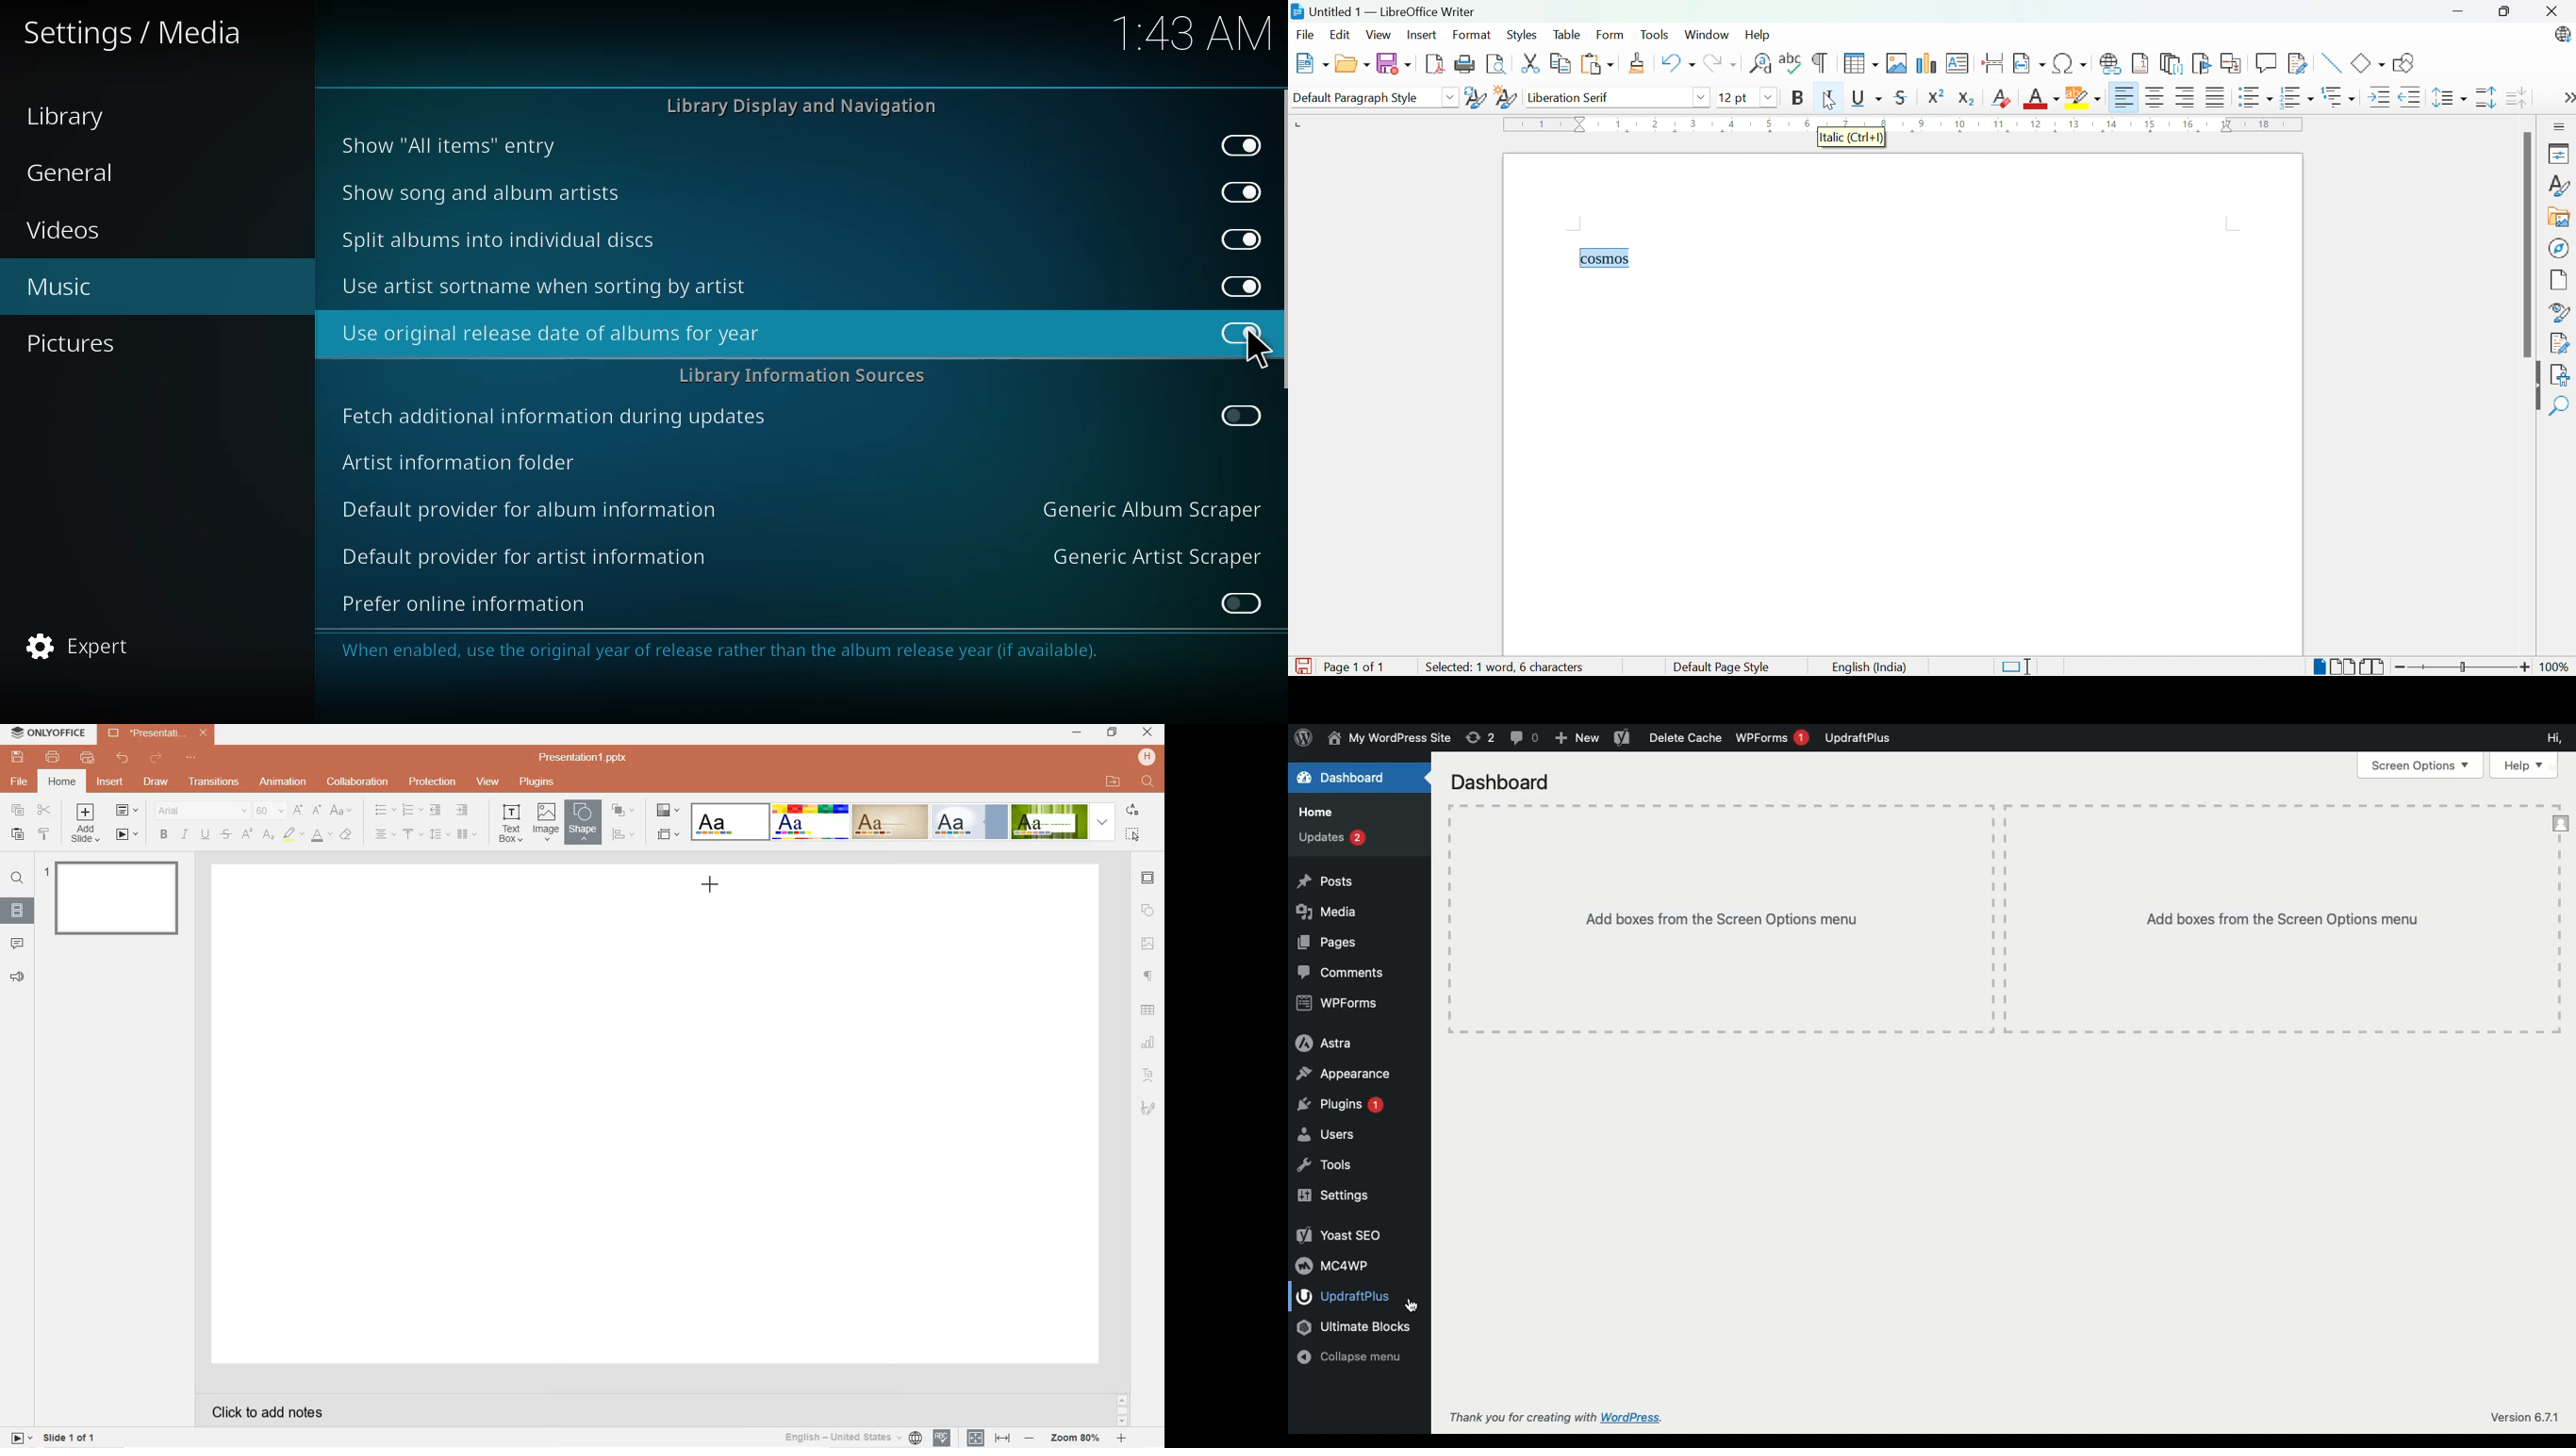 The width and height of the screenshot is (2576, 1456). Describe the element at coordinates (262, 1411) in the screenshot. I see `click to add notes` at that location.